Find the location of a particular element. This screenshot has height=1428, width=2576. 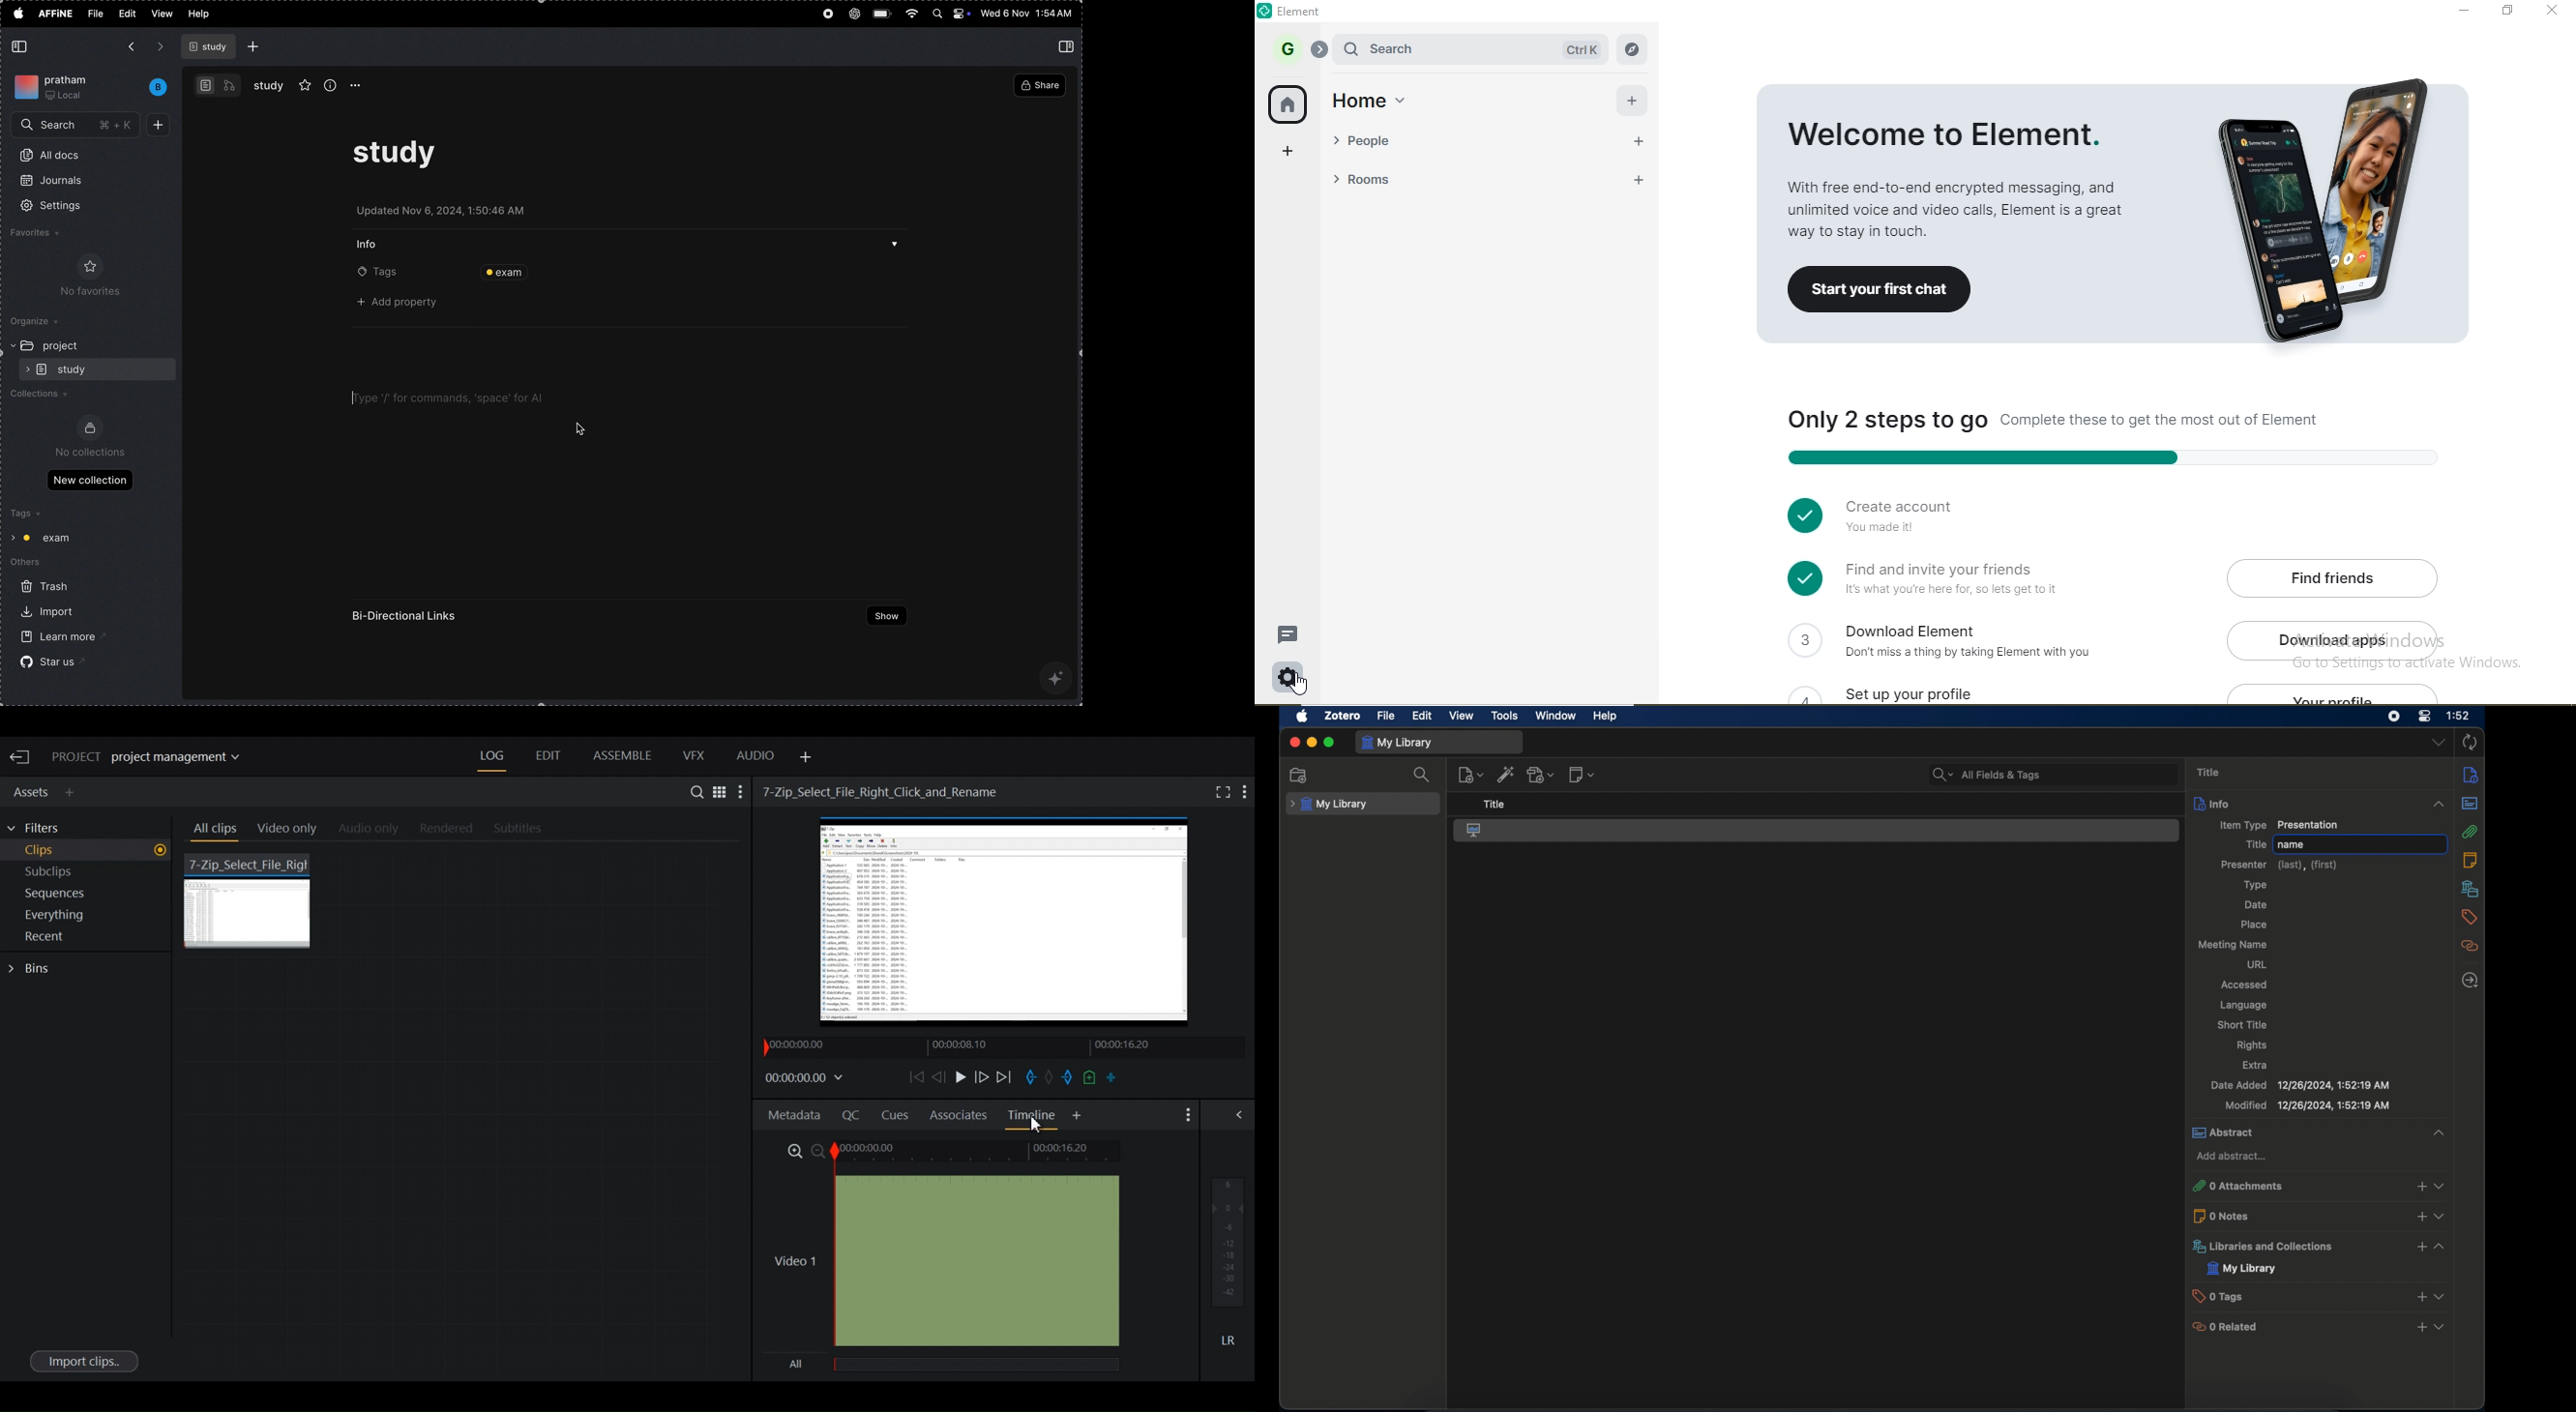

place is located at coordinates (2254, 924).